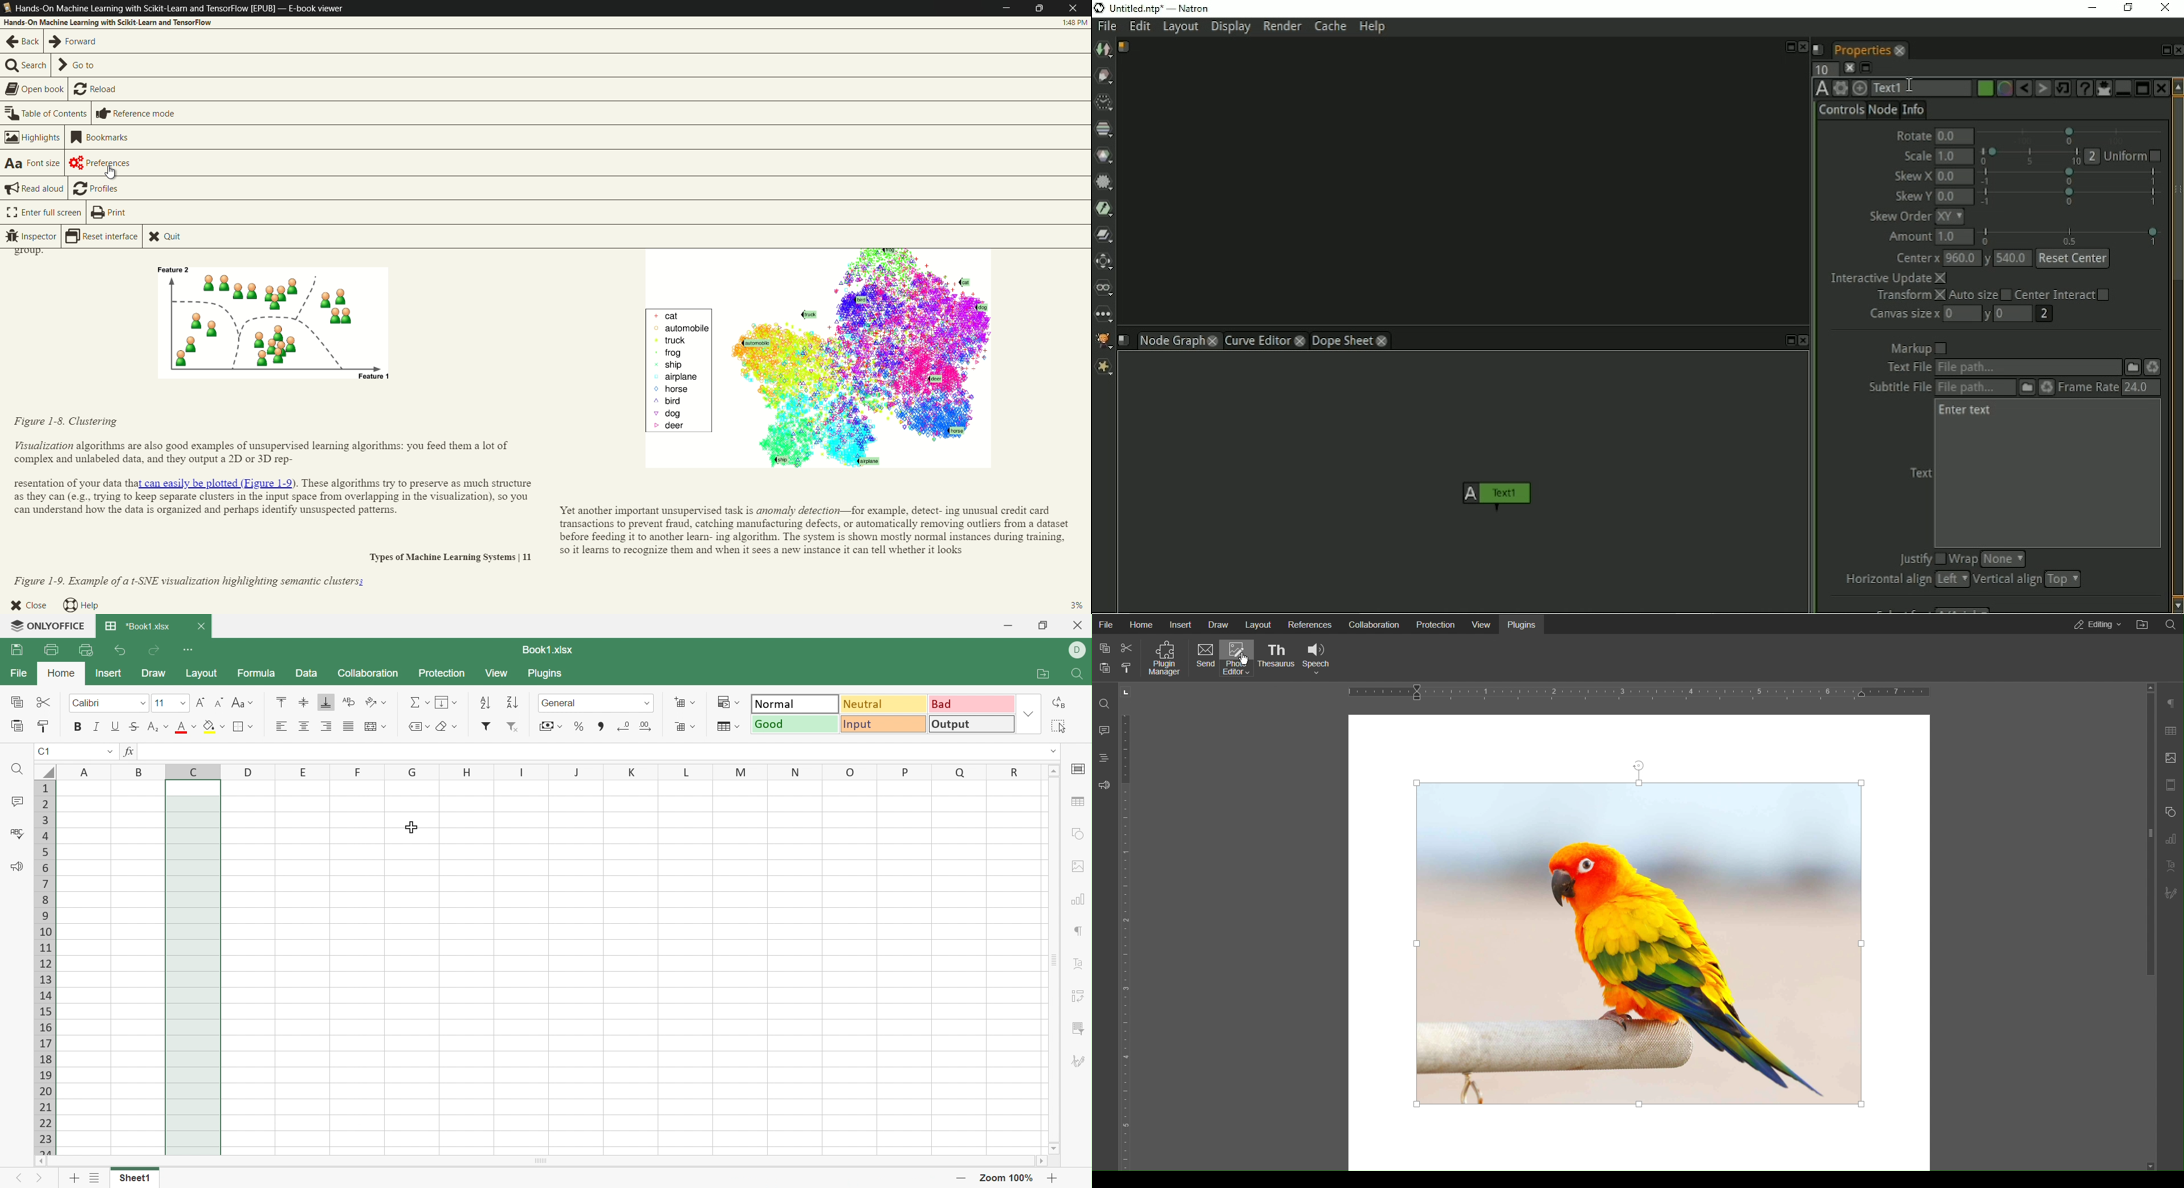 The image size is (2184, 1204). I want to click on Clear, so click(443, 727).